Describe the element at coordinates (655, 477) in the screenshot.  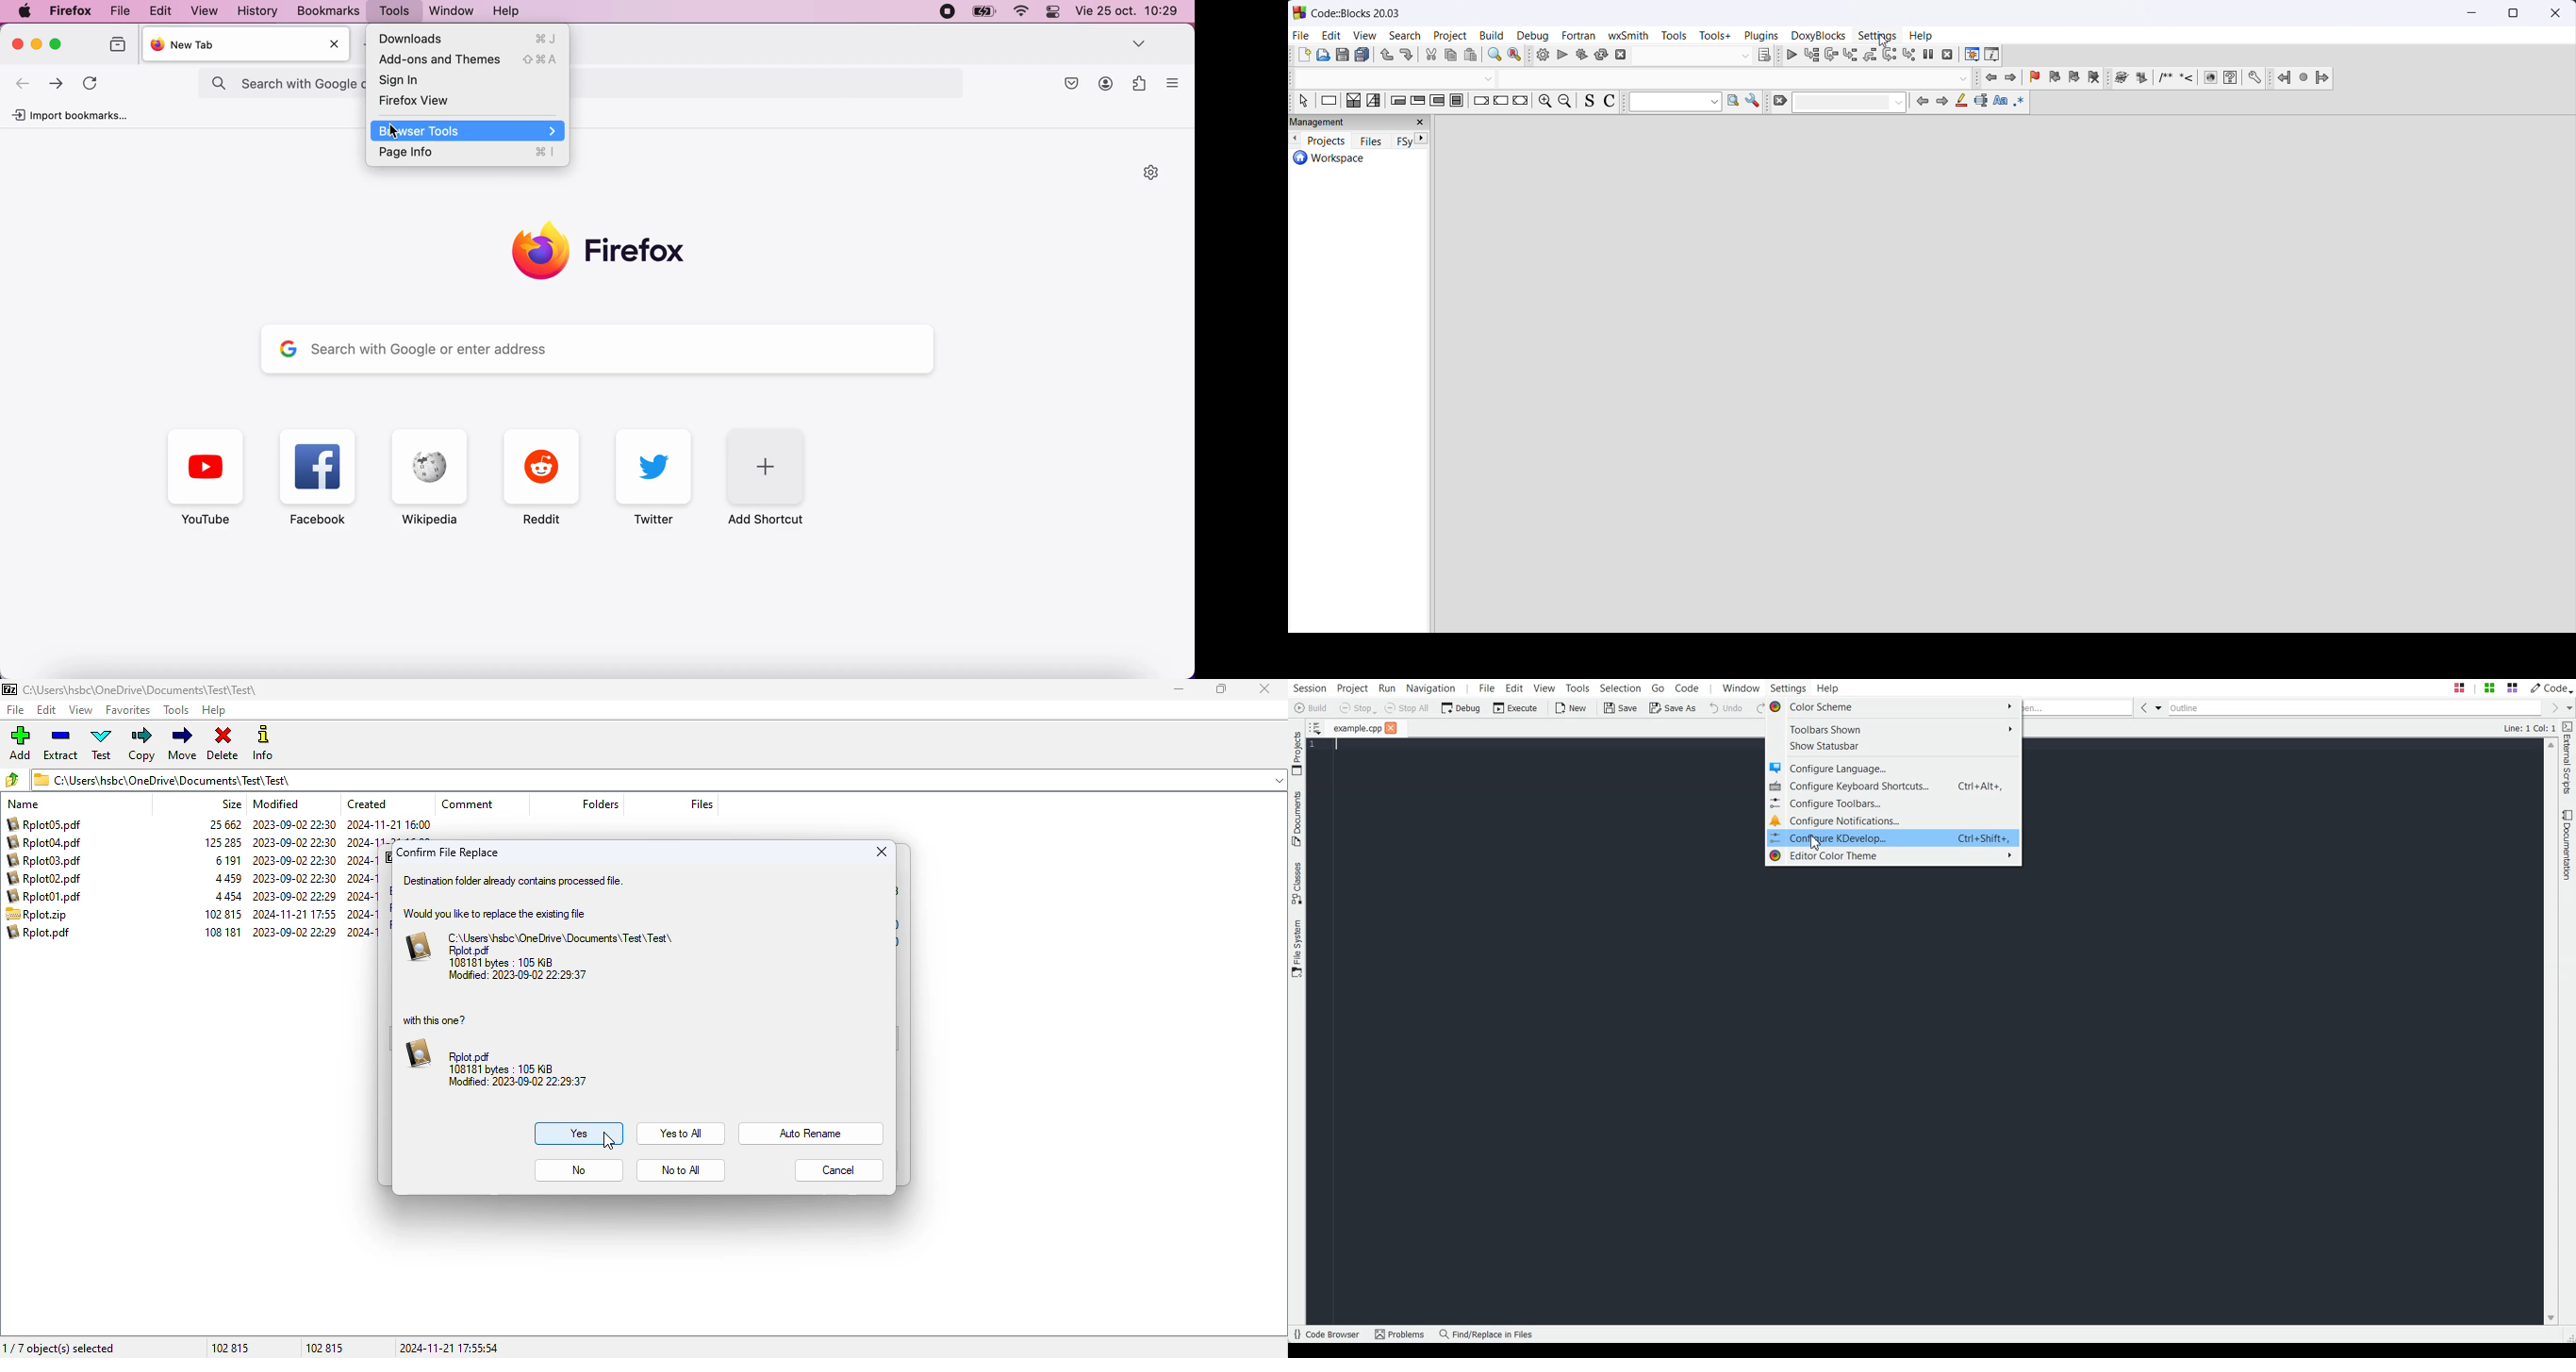
I see `Twitter` at that location.